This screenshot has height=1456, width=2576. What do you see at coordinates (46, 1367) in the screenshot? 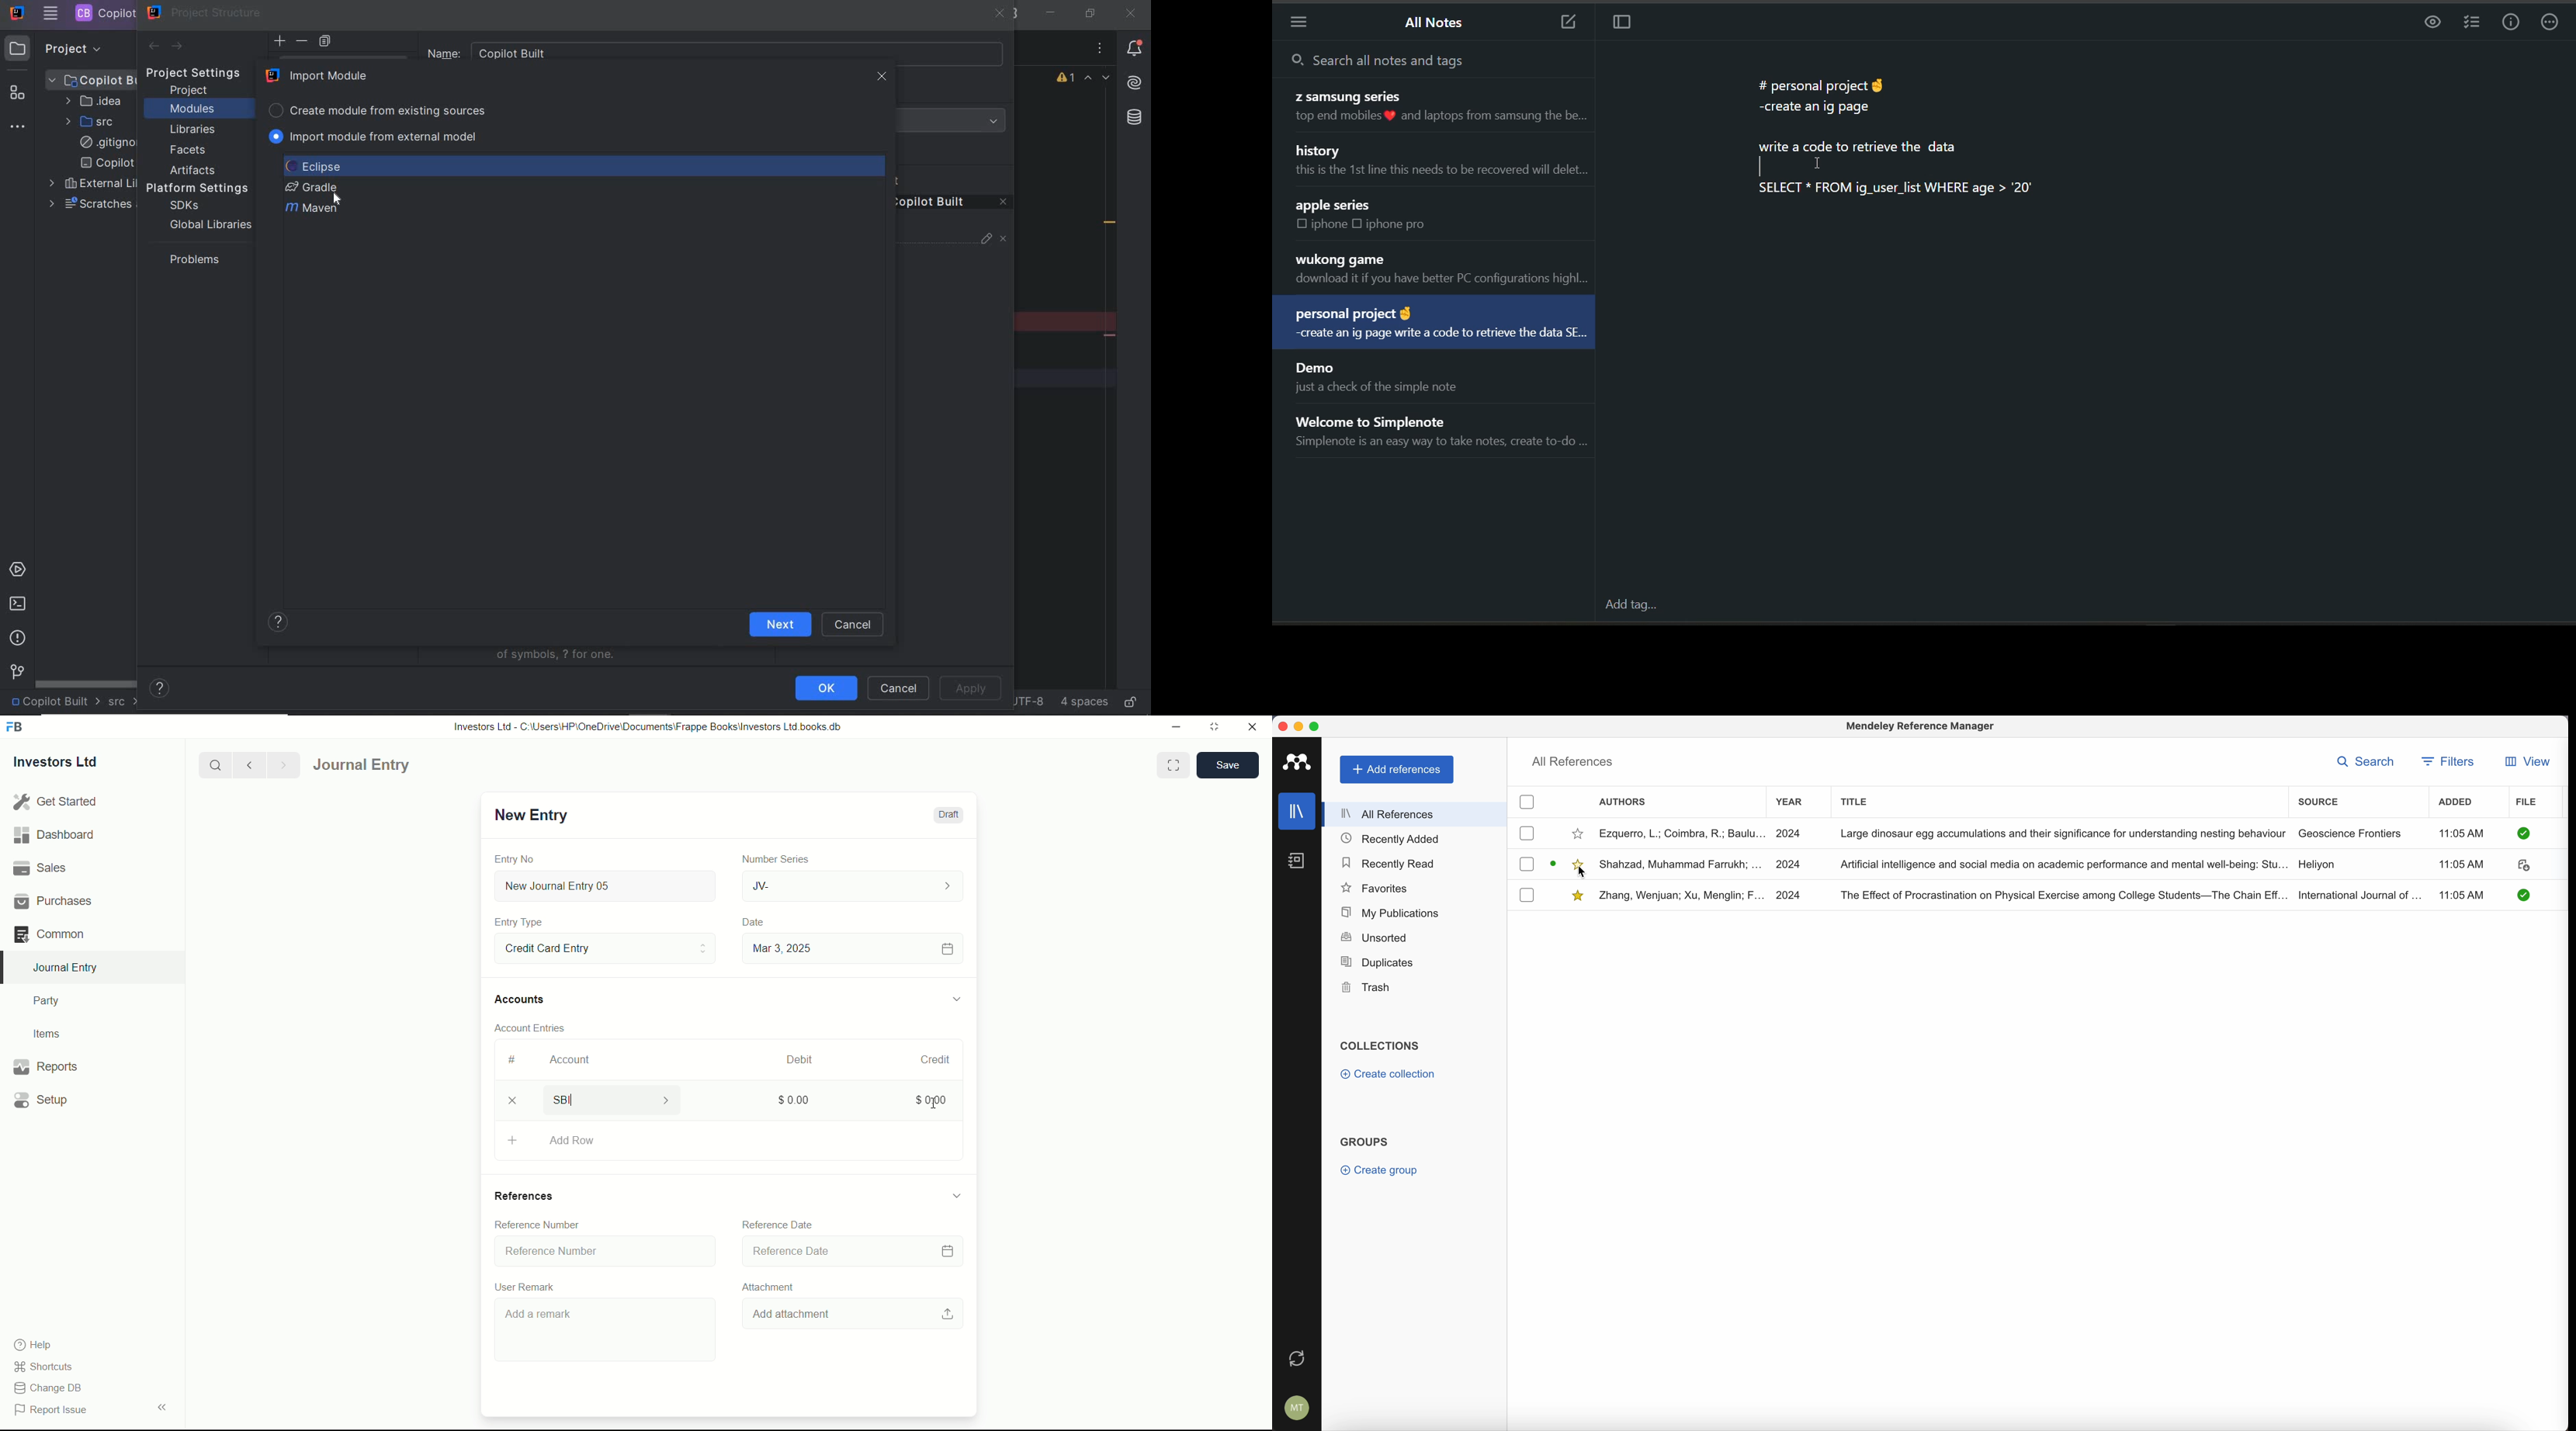
I see `shortcuts` at bounding box center [46, 1367].